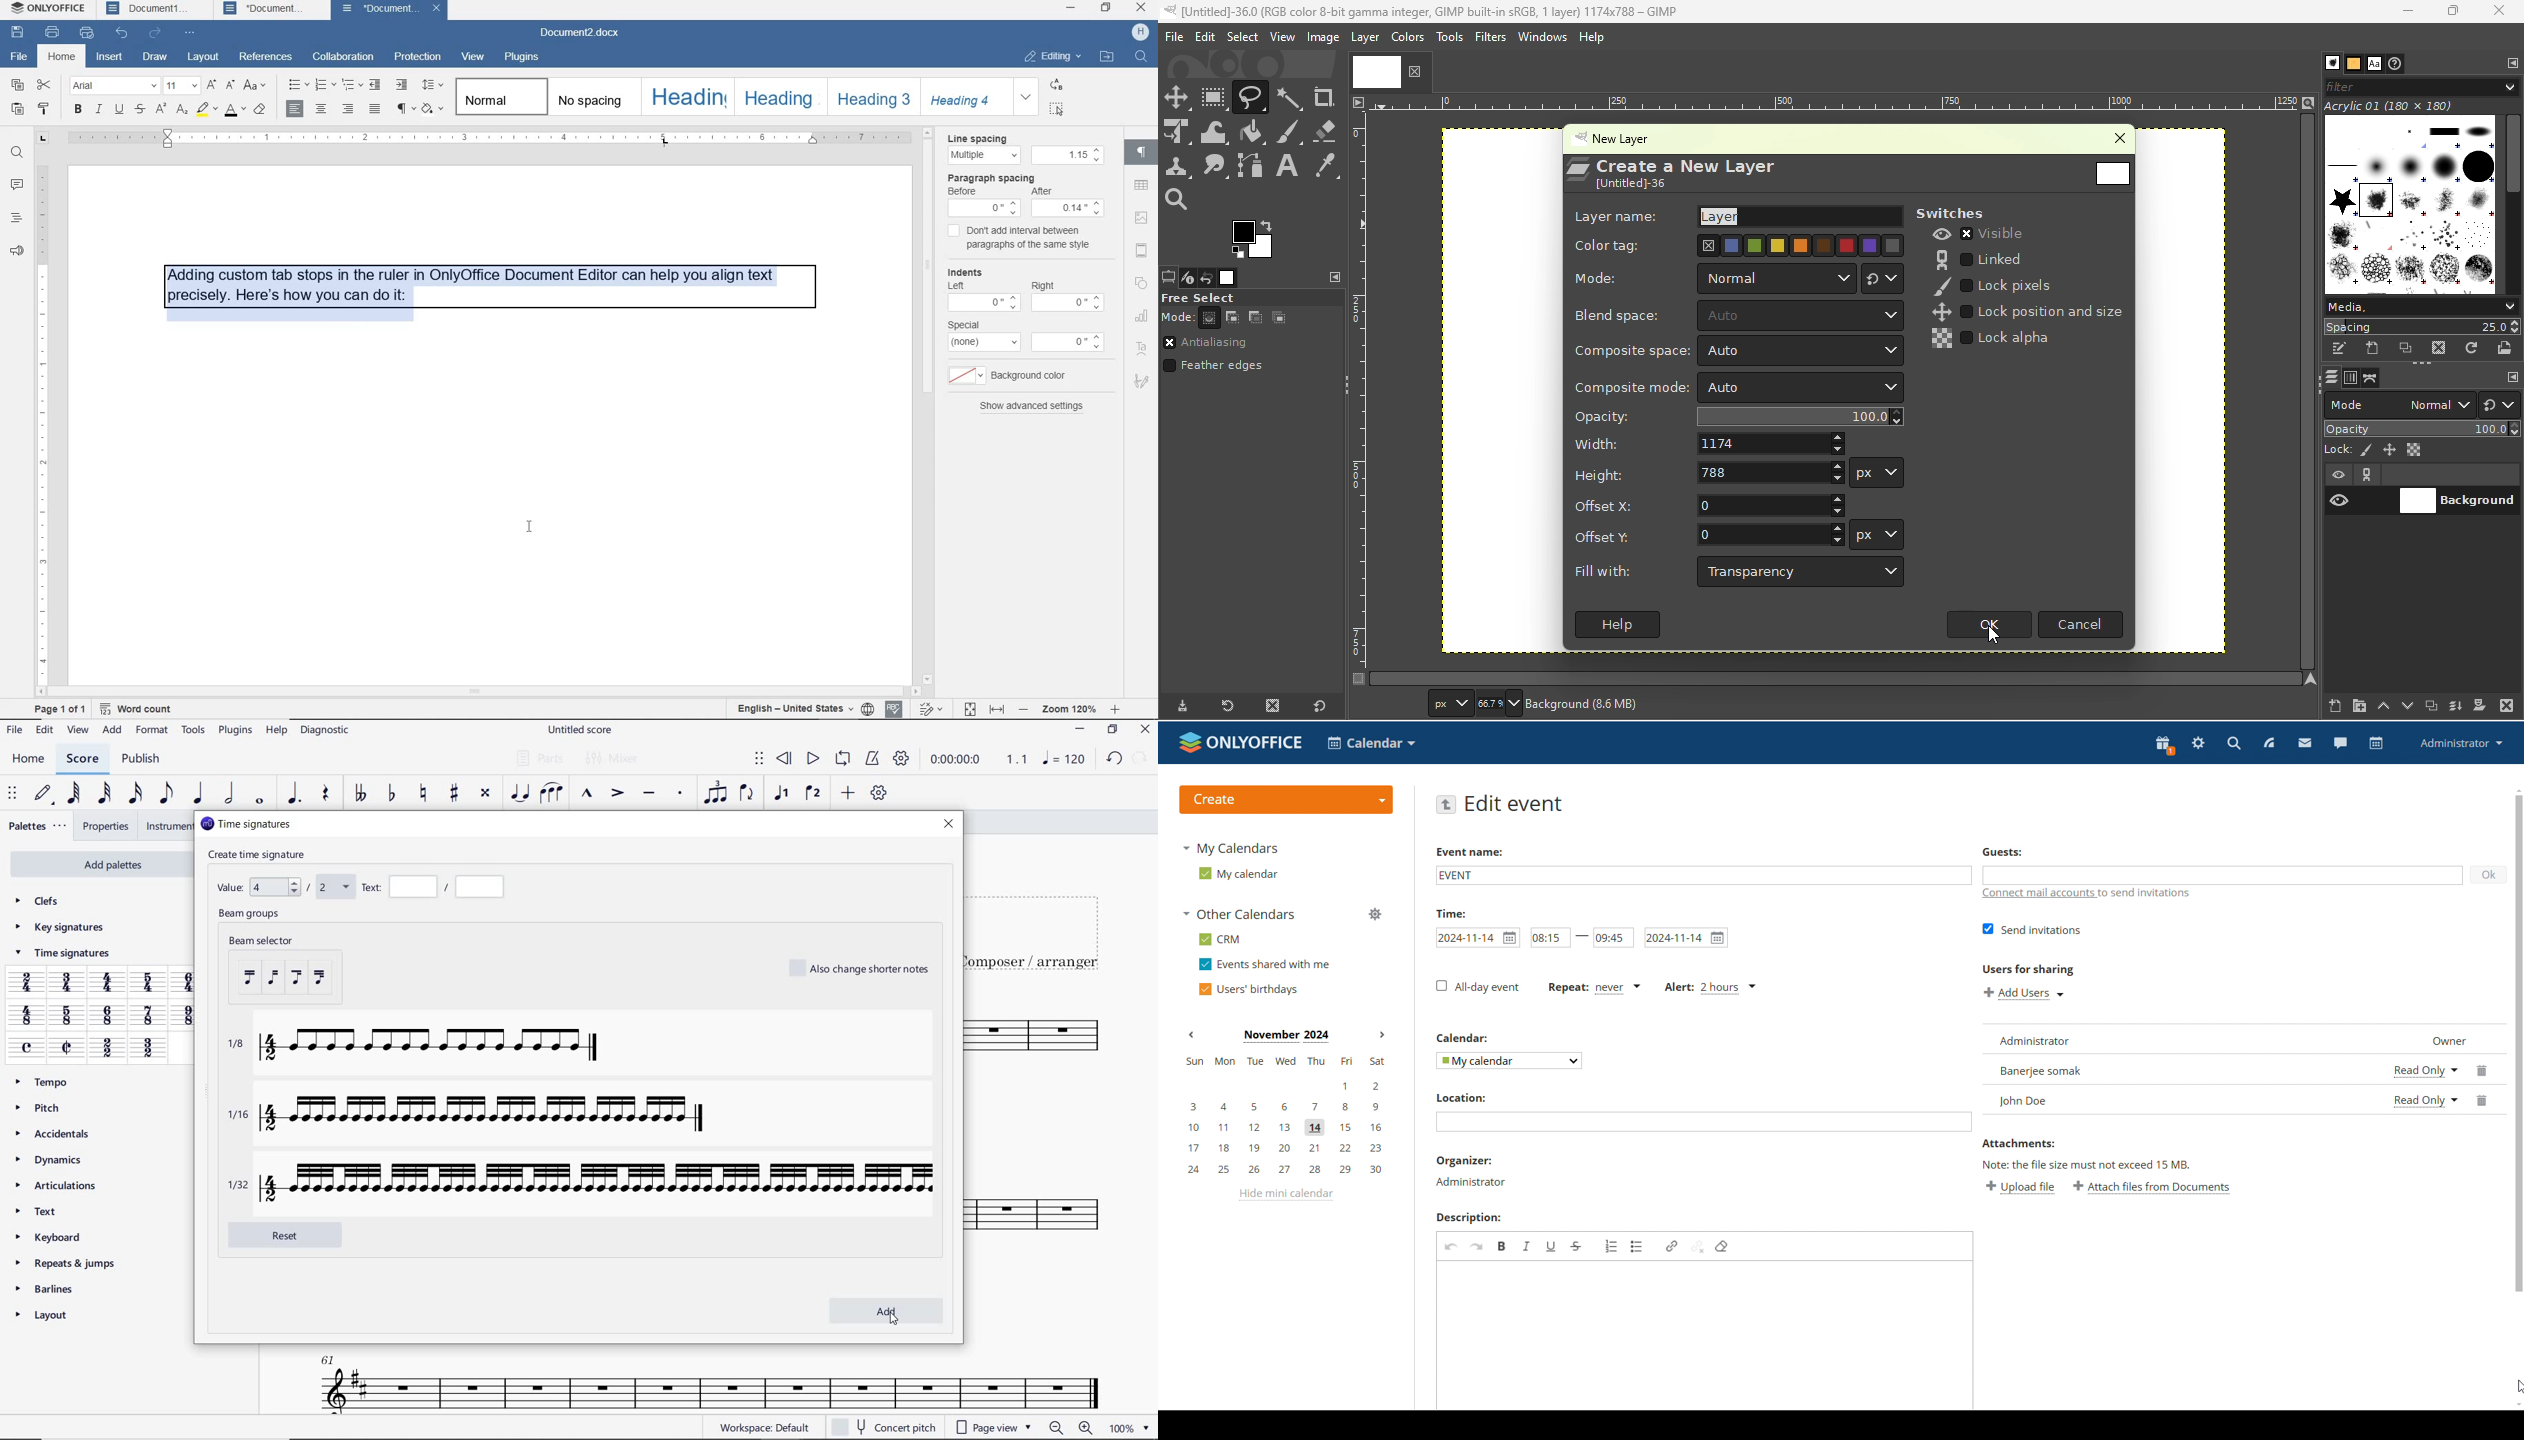 The width and height of the screenshot is (2548, 1456). What do you see at coordinates (155, 57) in the screenshot?
I see `draw` at bounding box center [155, 57].